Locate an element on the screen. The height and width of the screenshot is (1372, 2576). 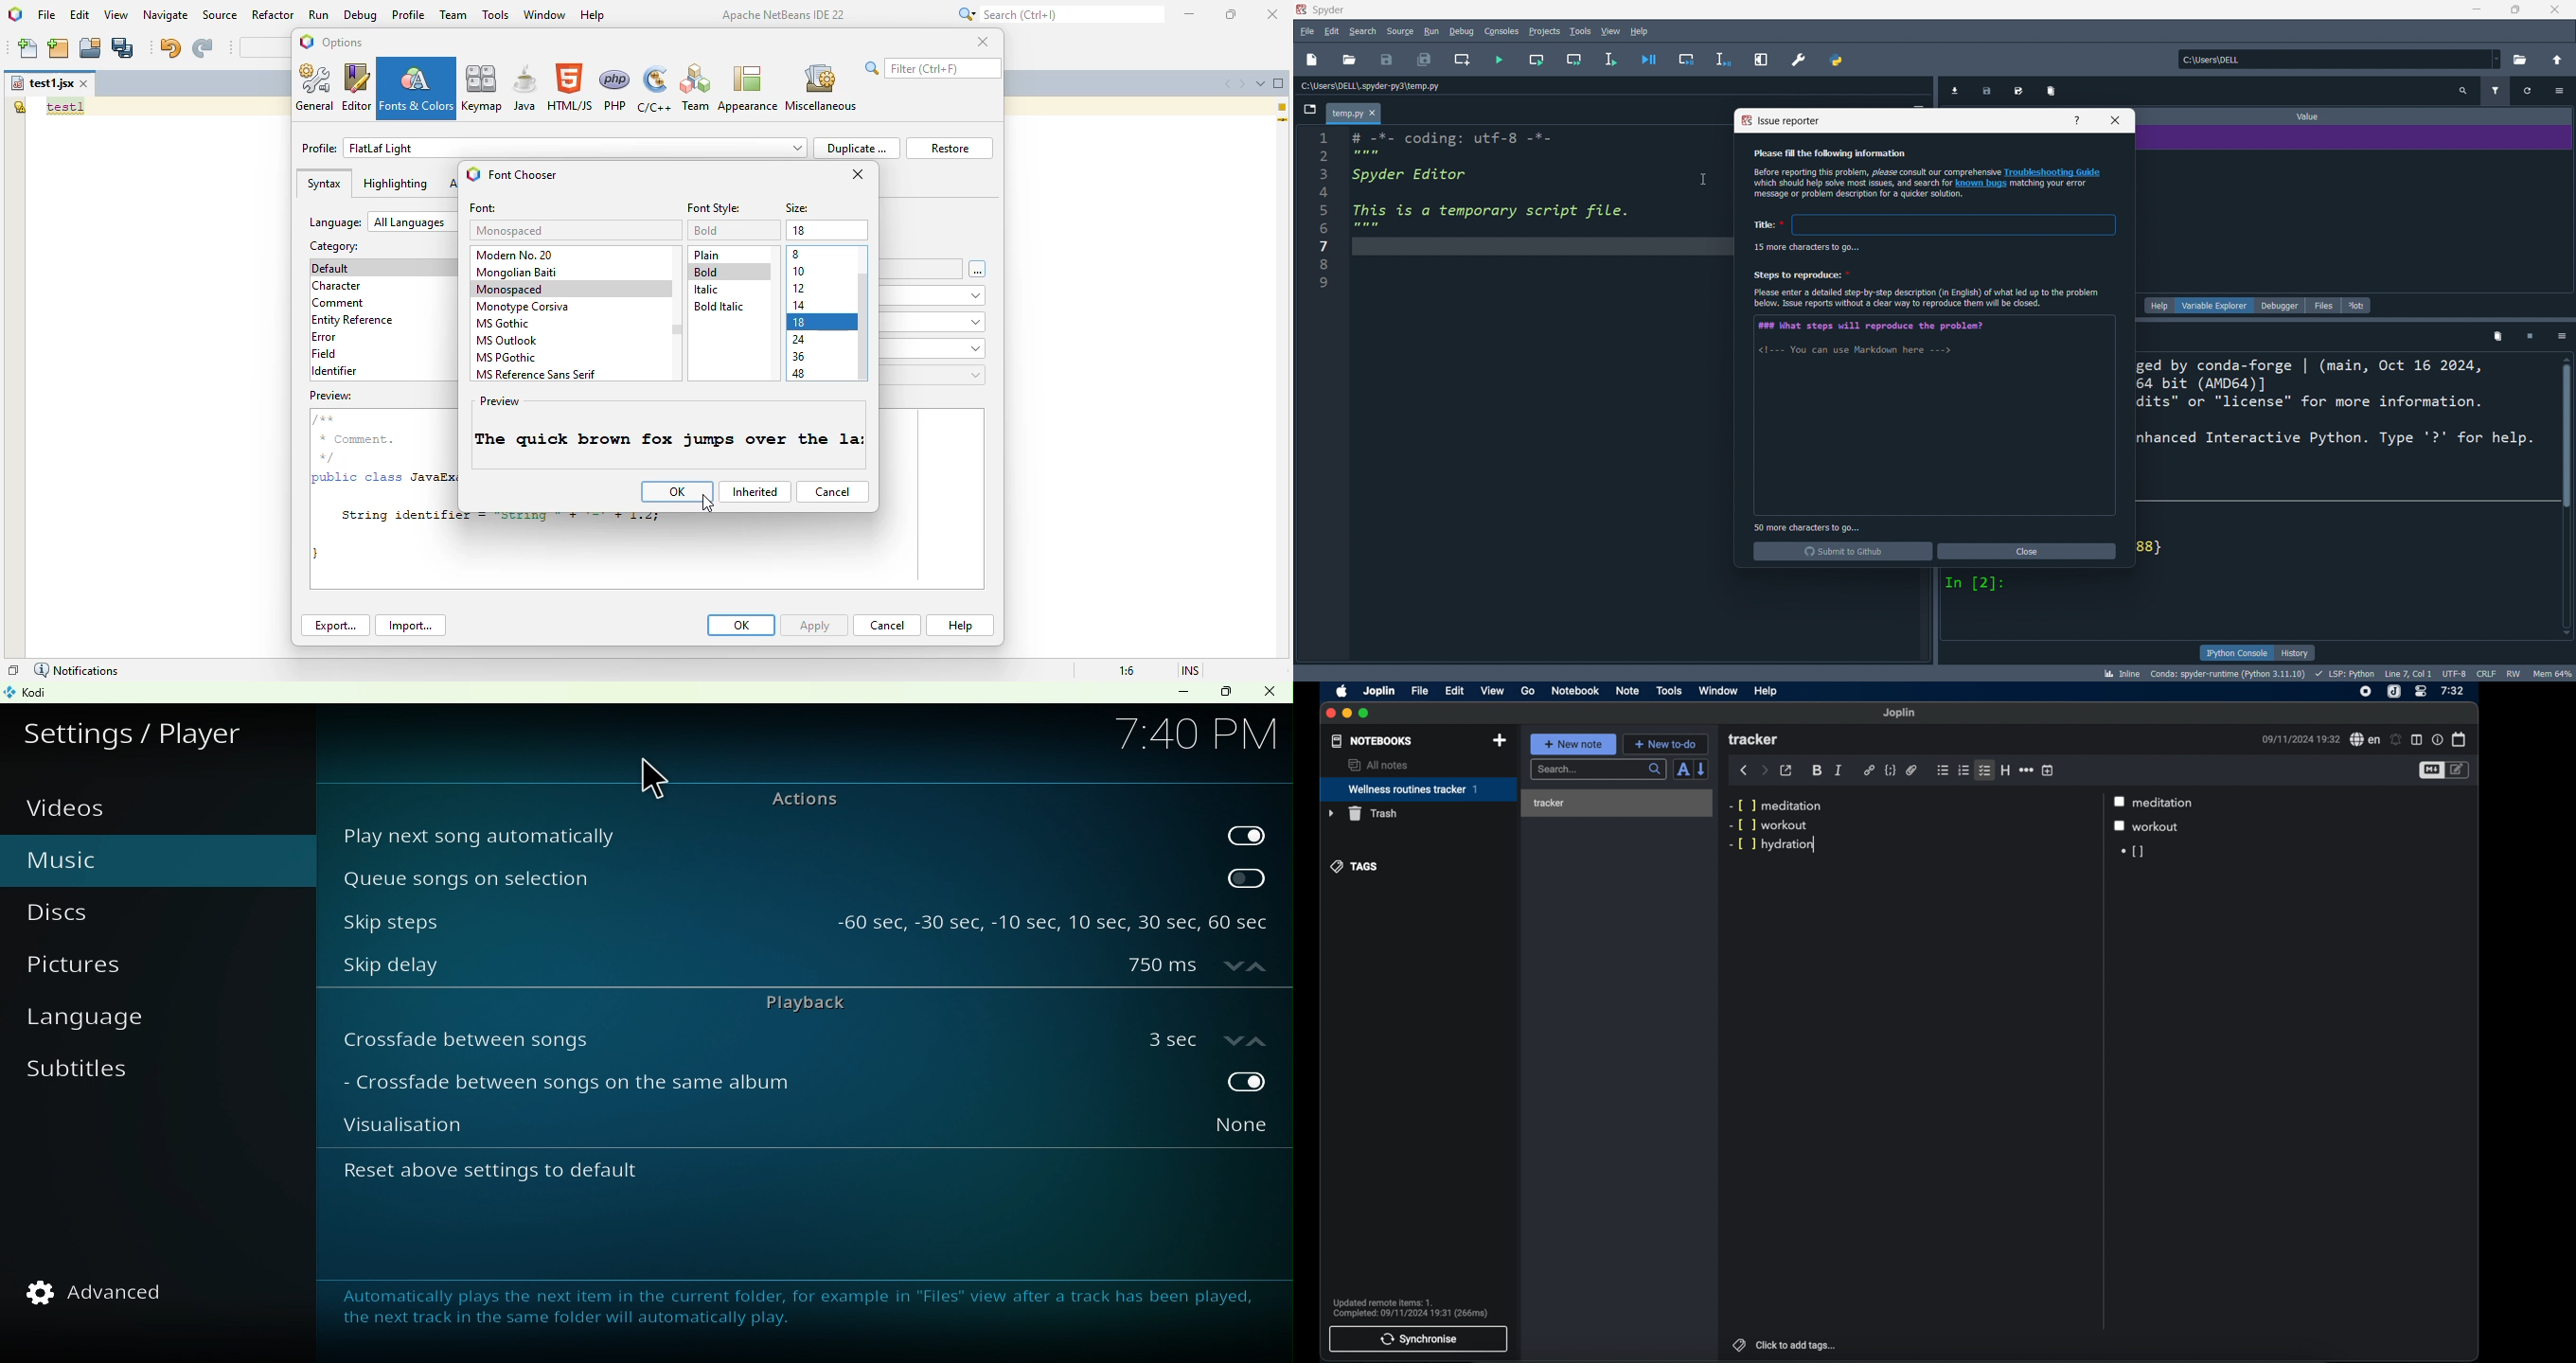
control center is located at coordinates (2421, 692).